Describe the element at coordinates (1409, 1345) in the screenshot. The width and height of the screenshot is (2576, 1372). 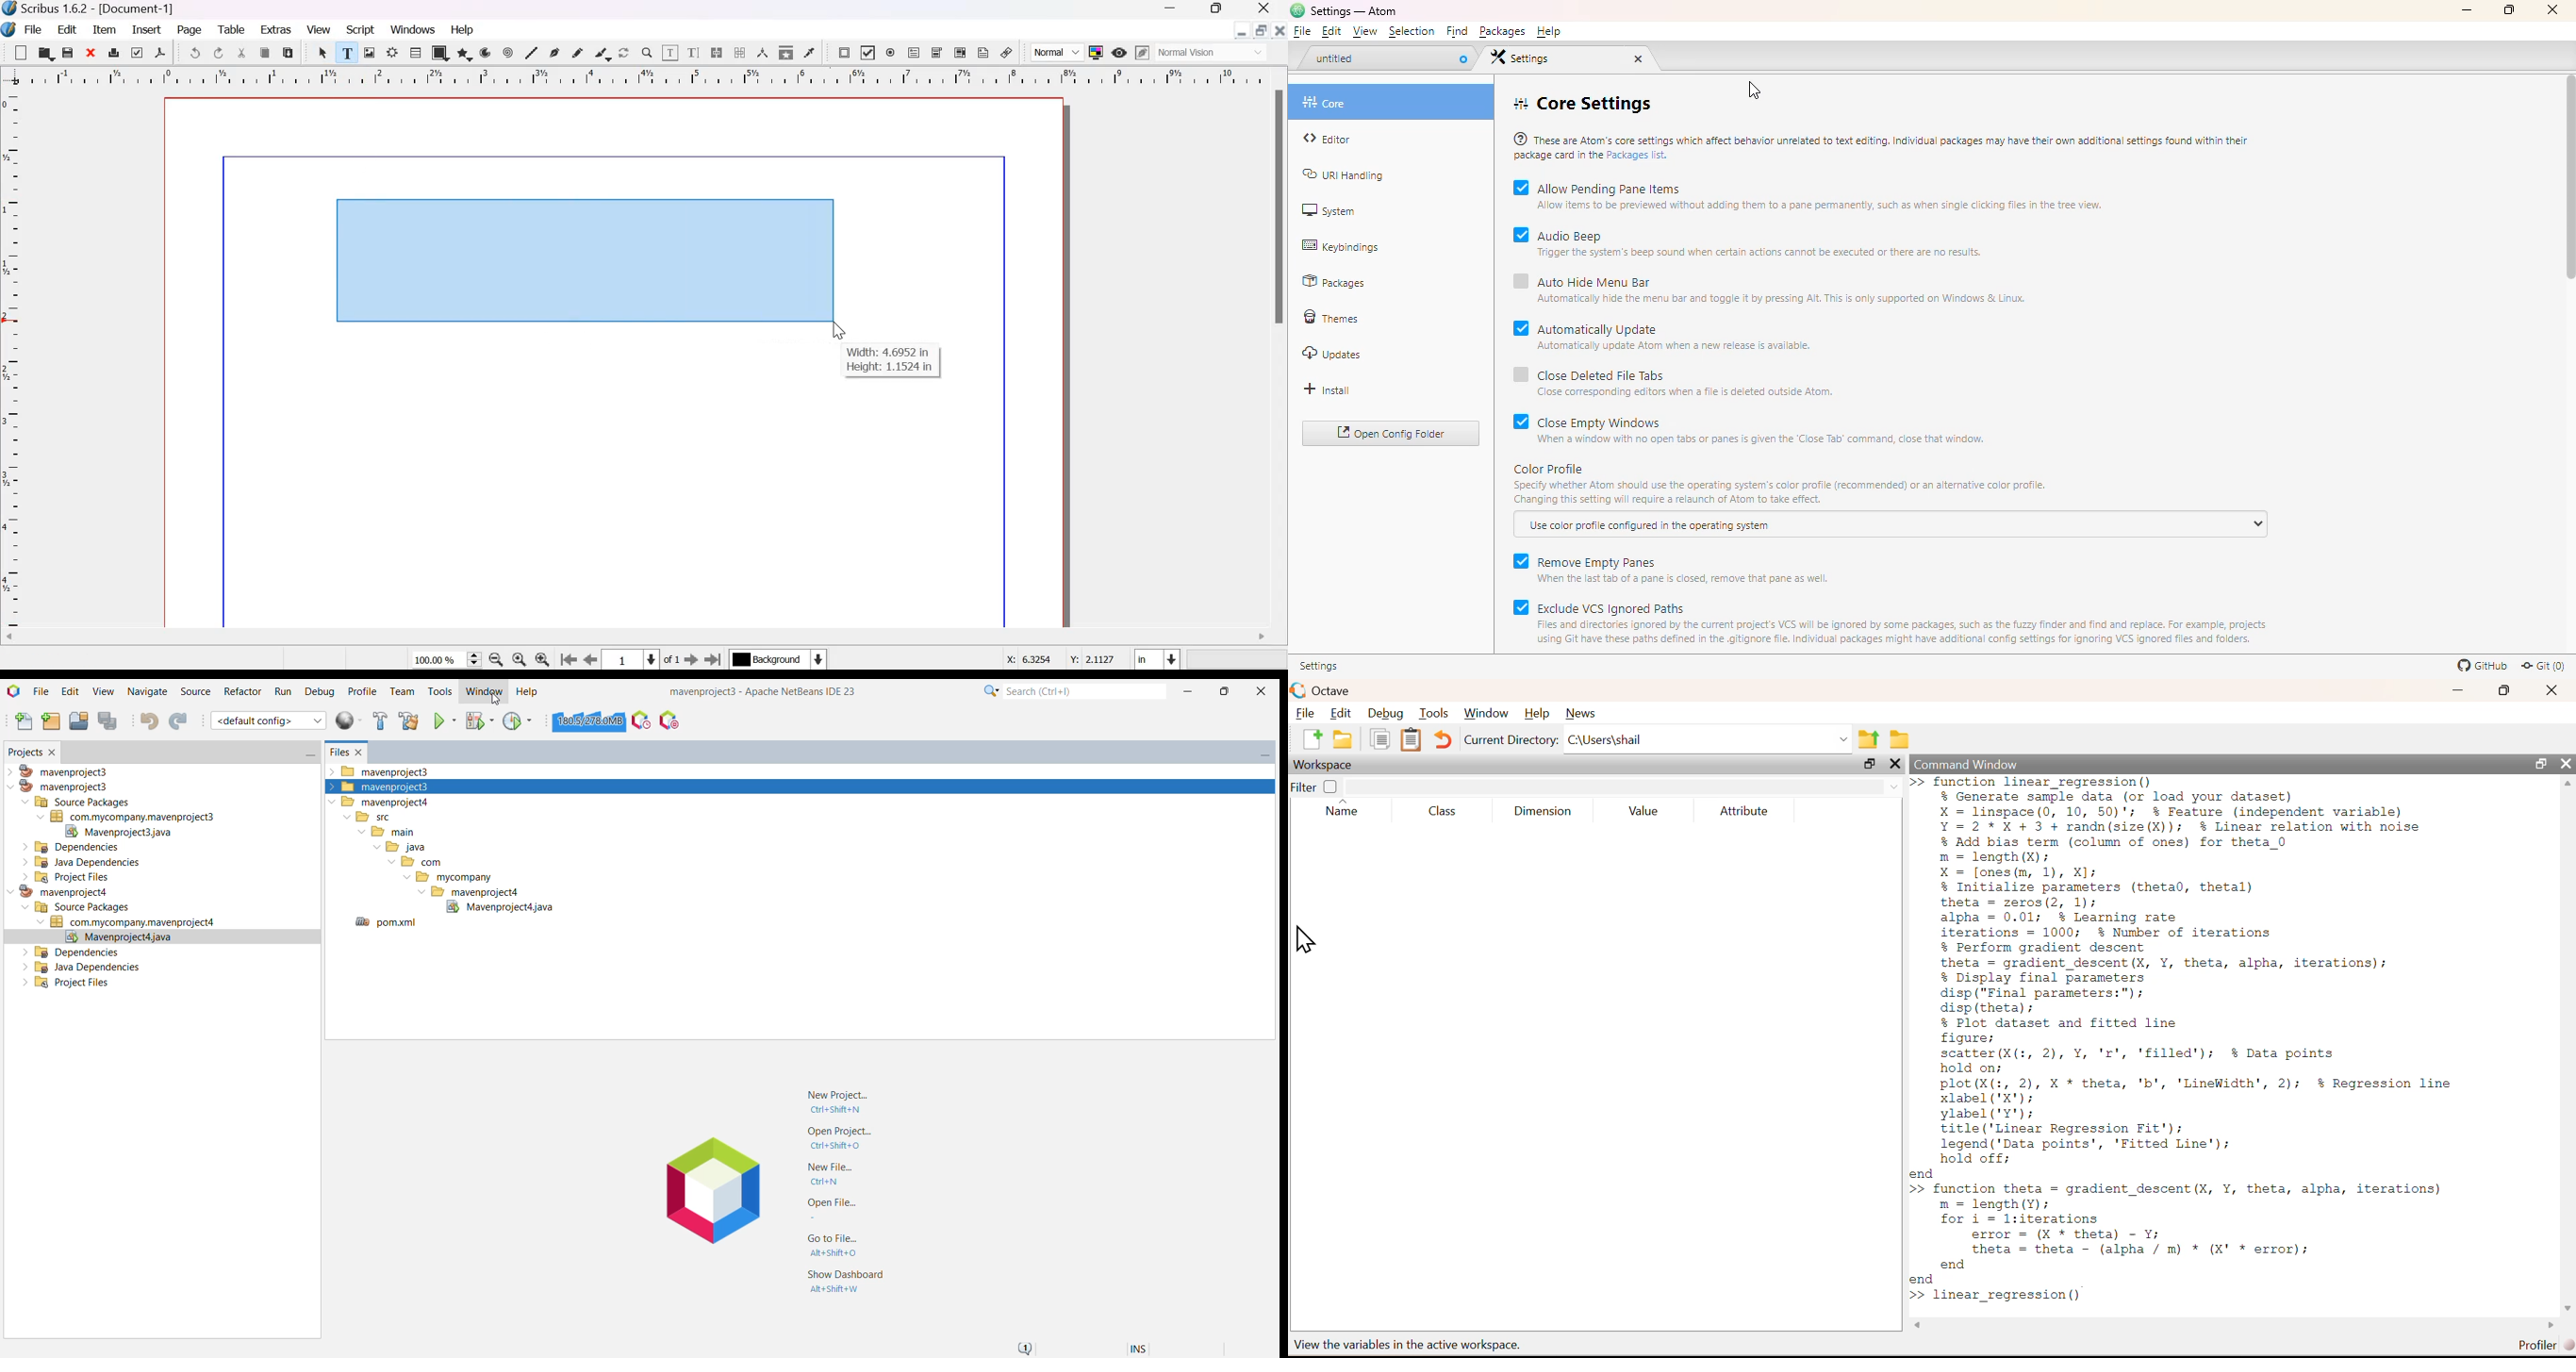
I see `view the variables in the active workspace` at that location.